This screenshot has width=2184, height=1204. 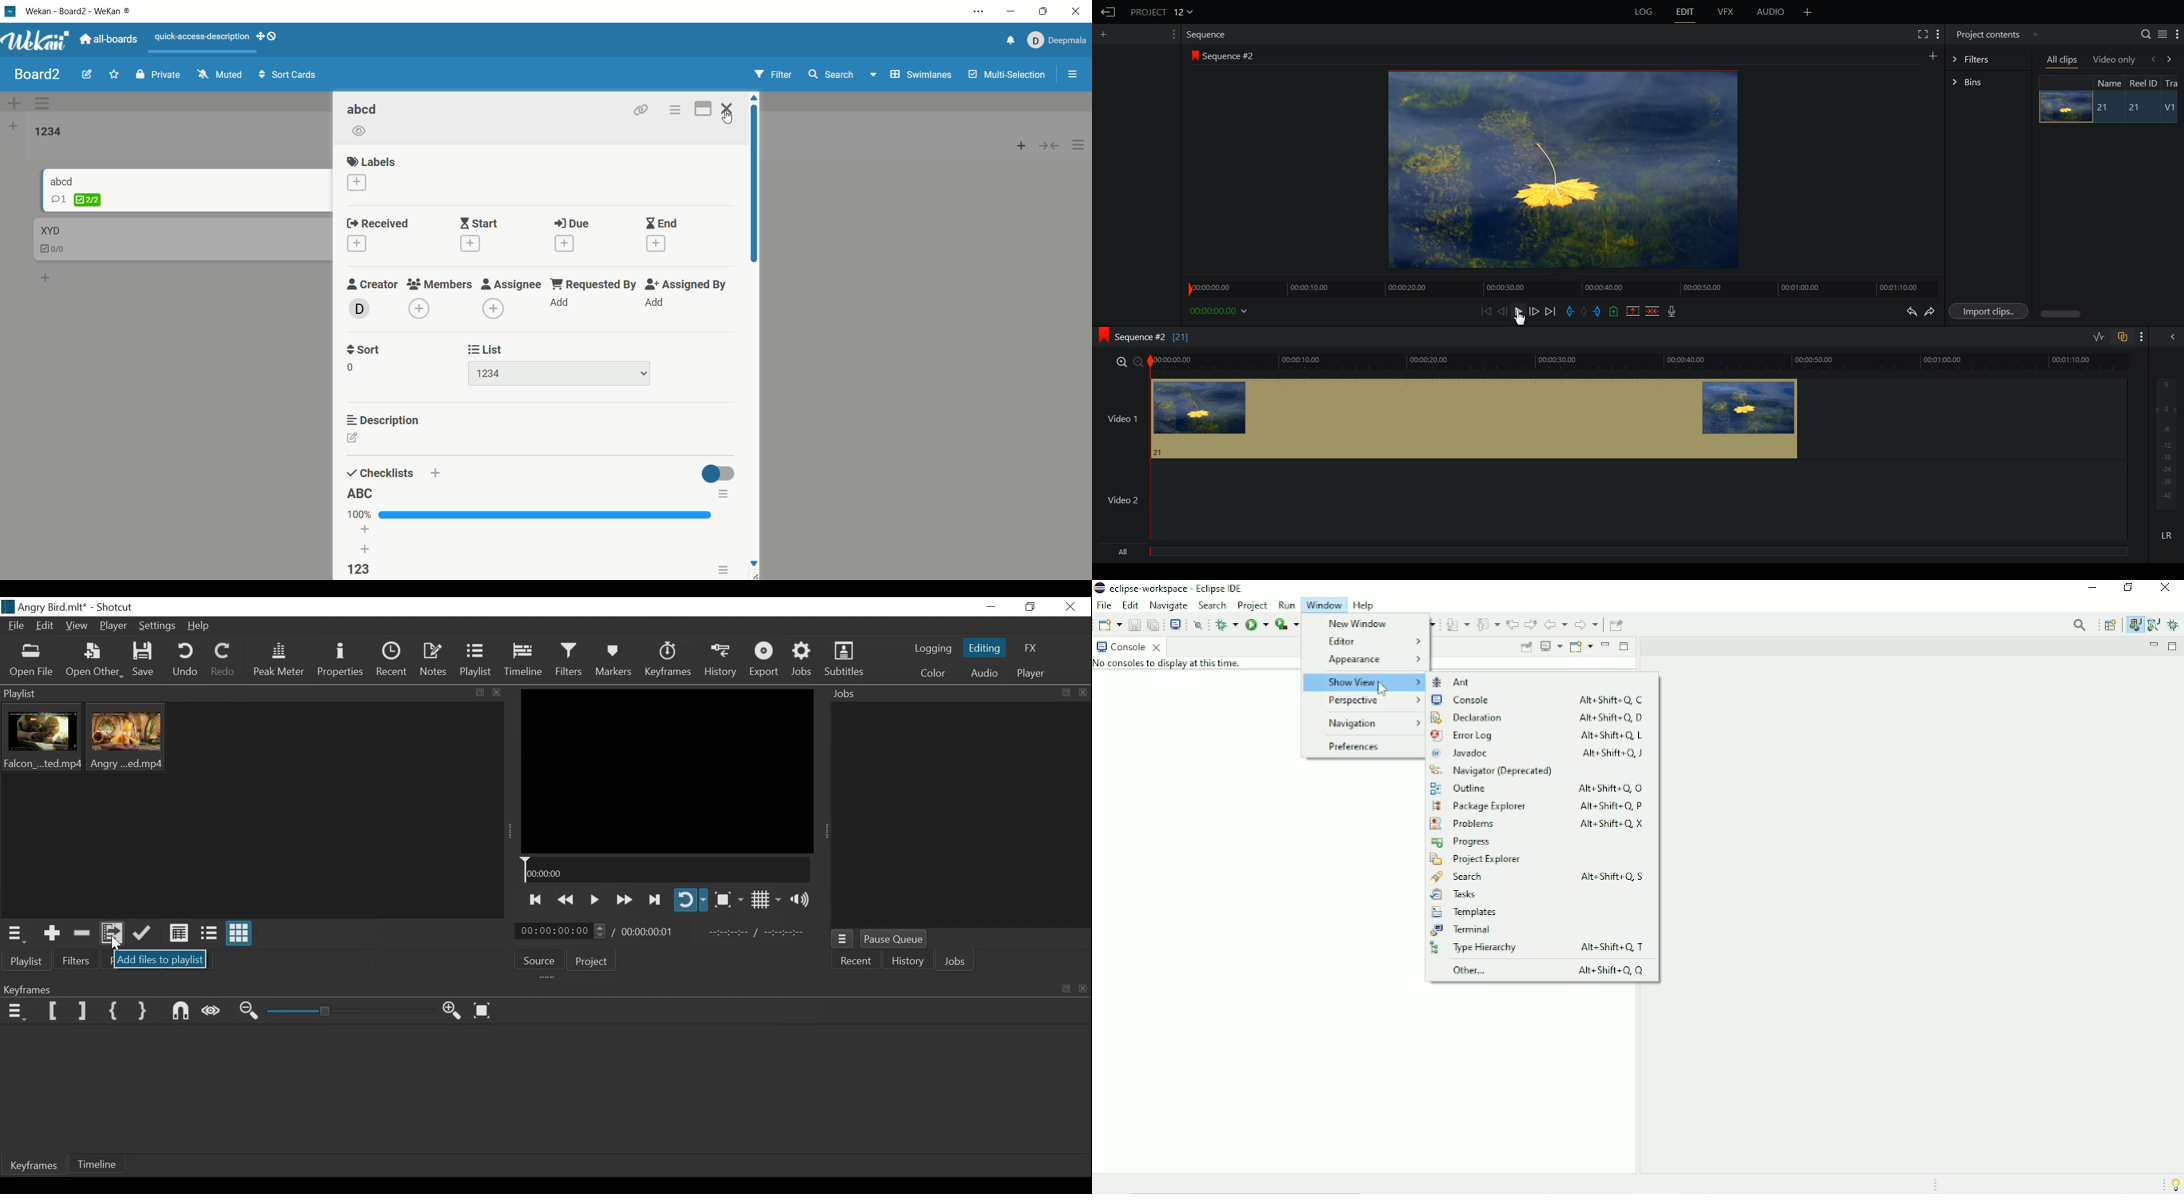 What do you see at coordinates (251, 1013) in the screenshot?
I see `Zoom Keyframe out` at bounding box center [251, 1013].